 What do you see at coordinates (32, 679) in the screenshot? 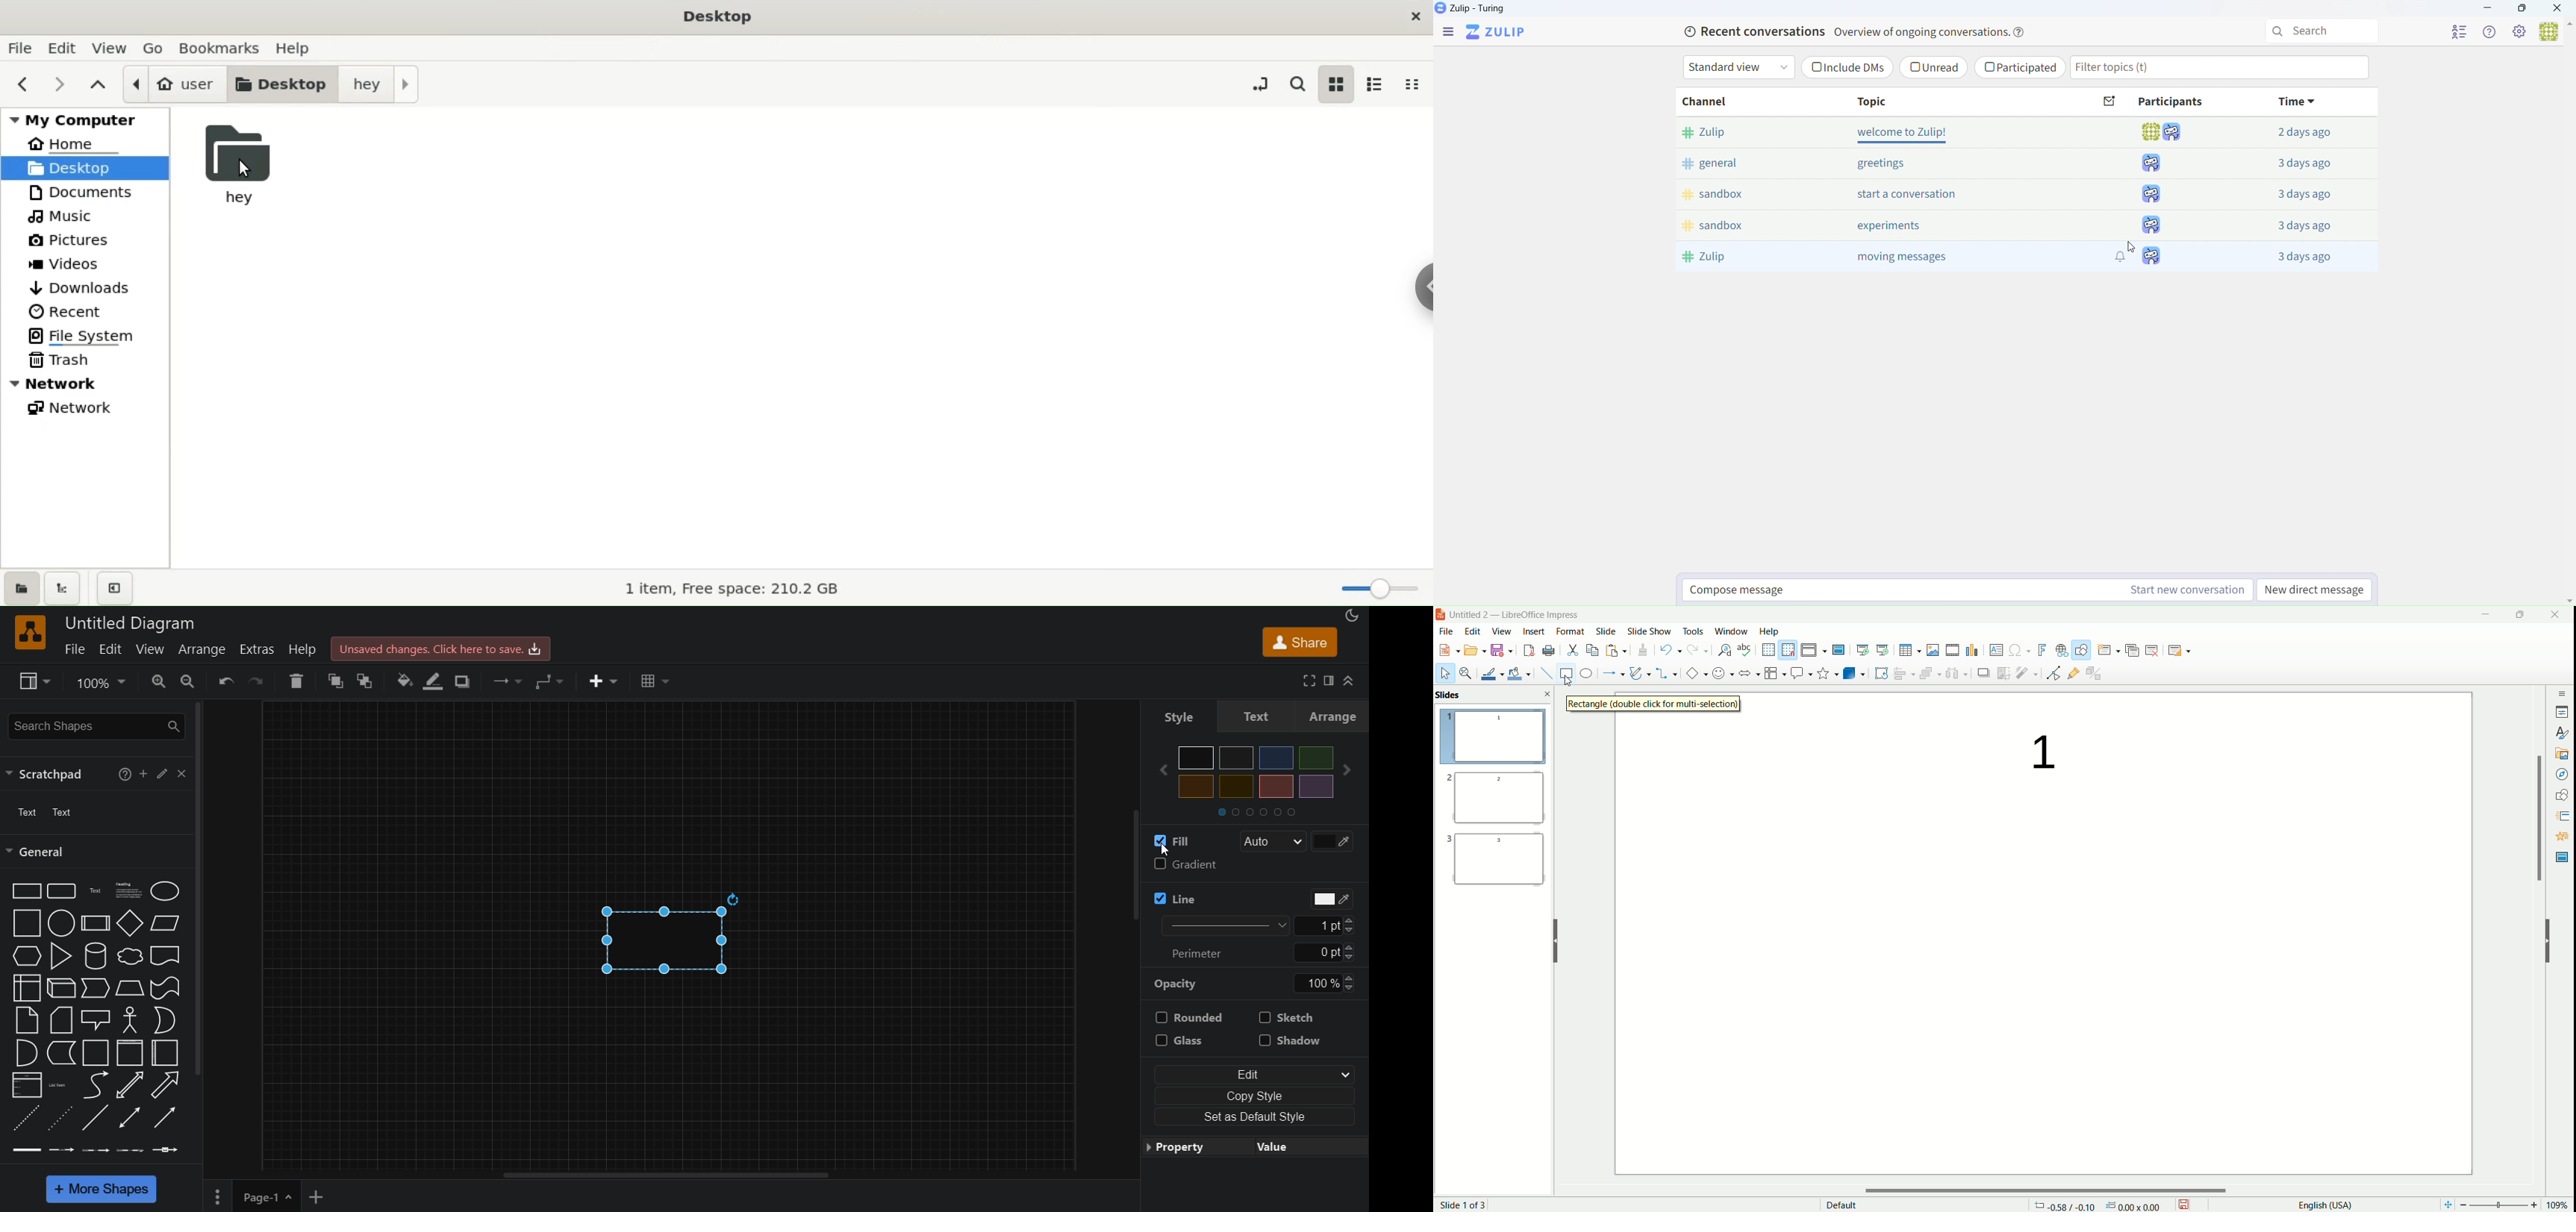
I see `view` at bounding box center [32, 679].